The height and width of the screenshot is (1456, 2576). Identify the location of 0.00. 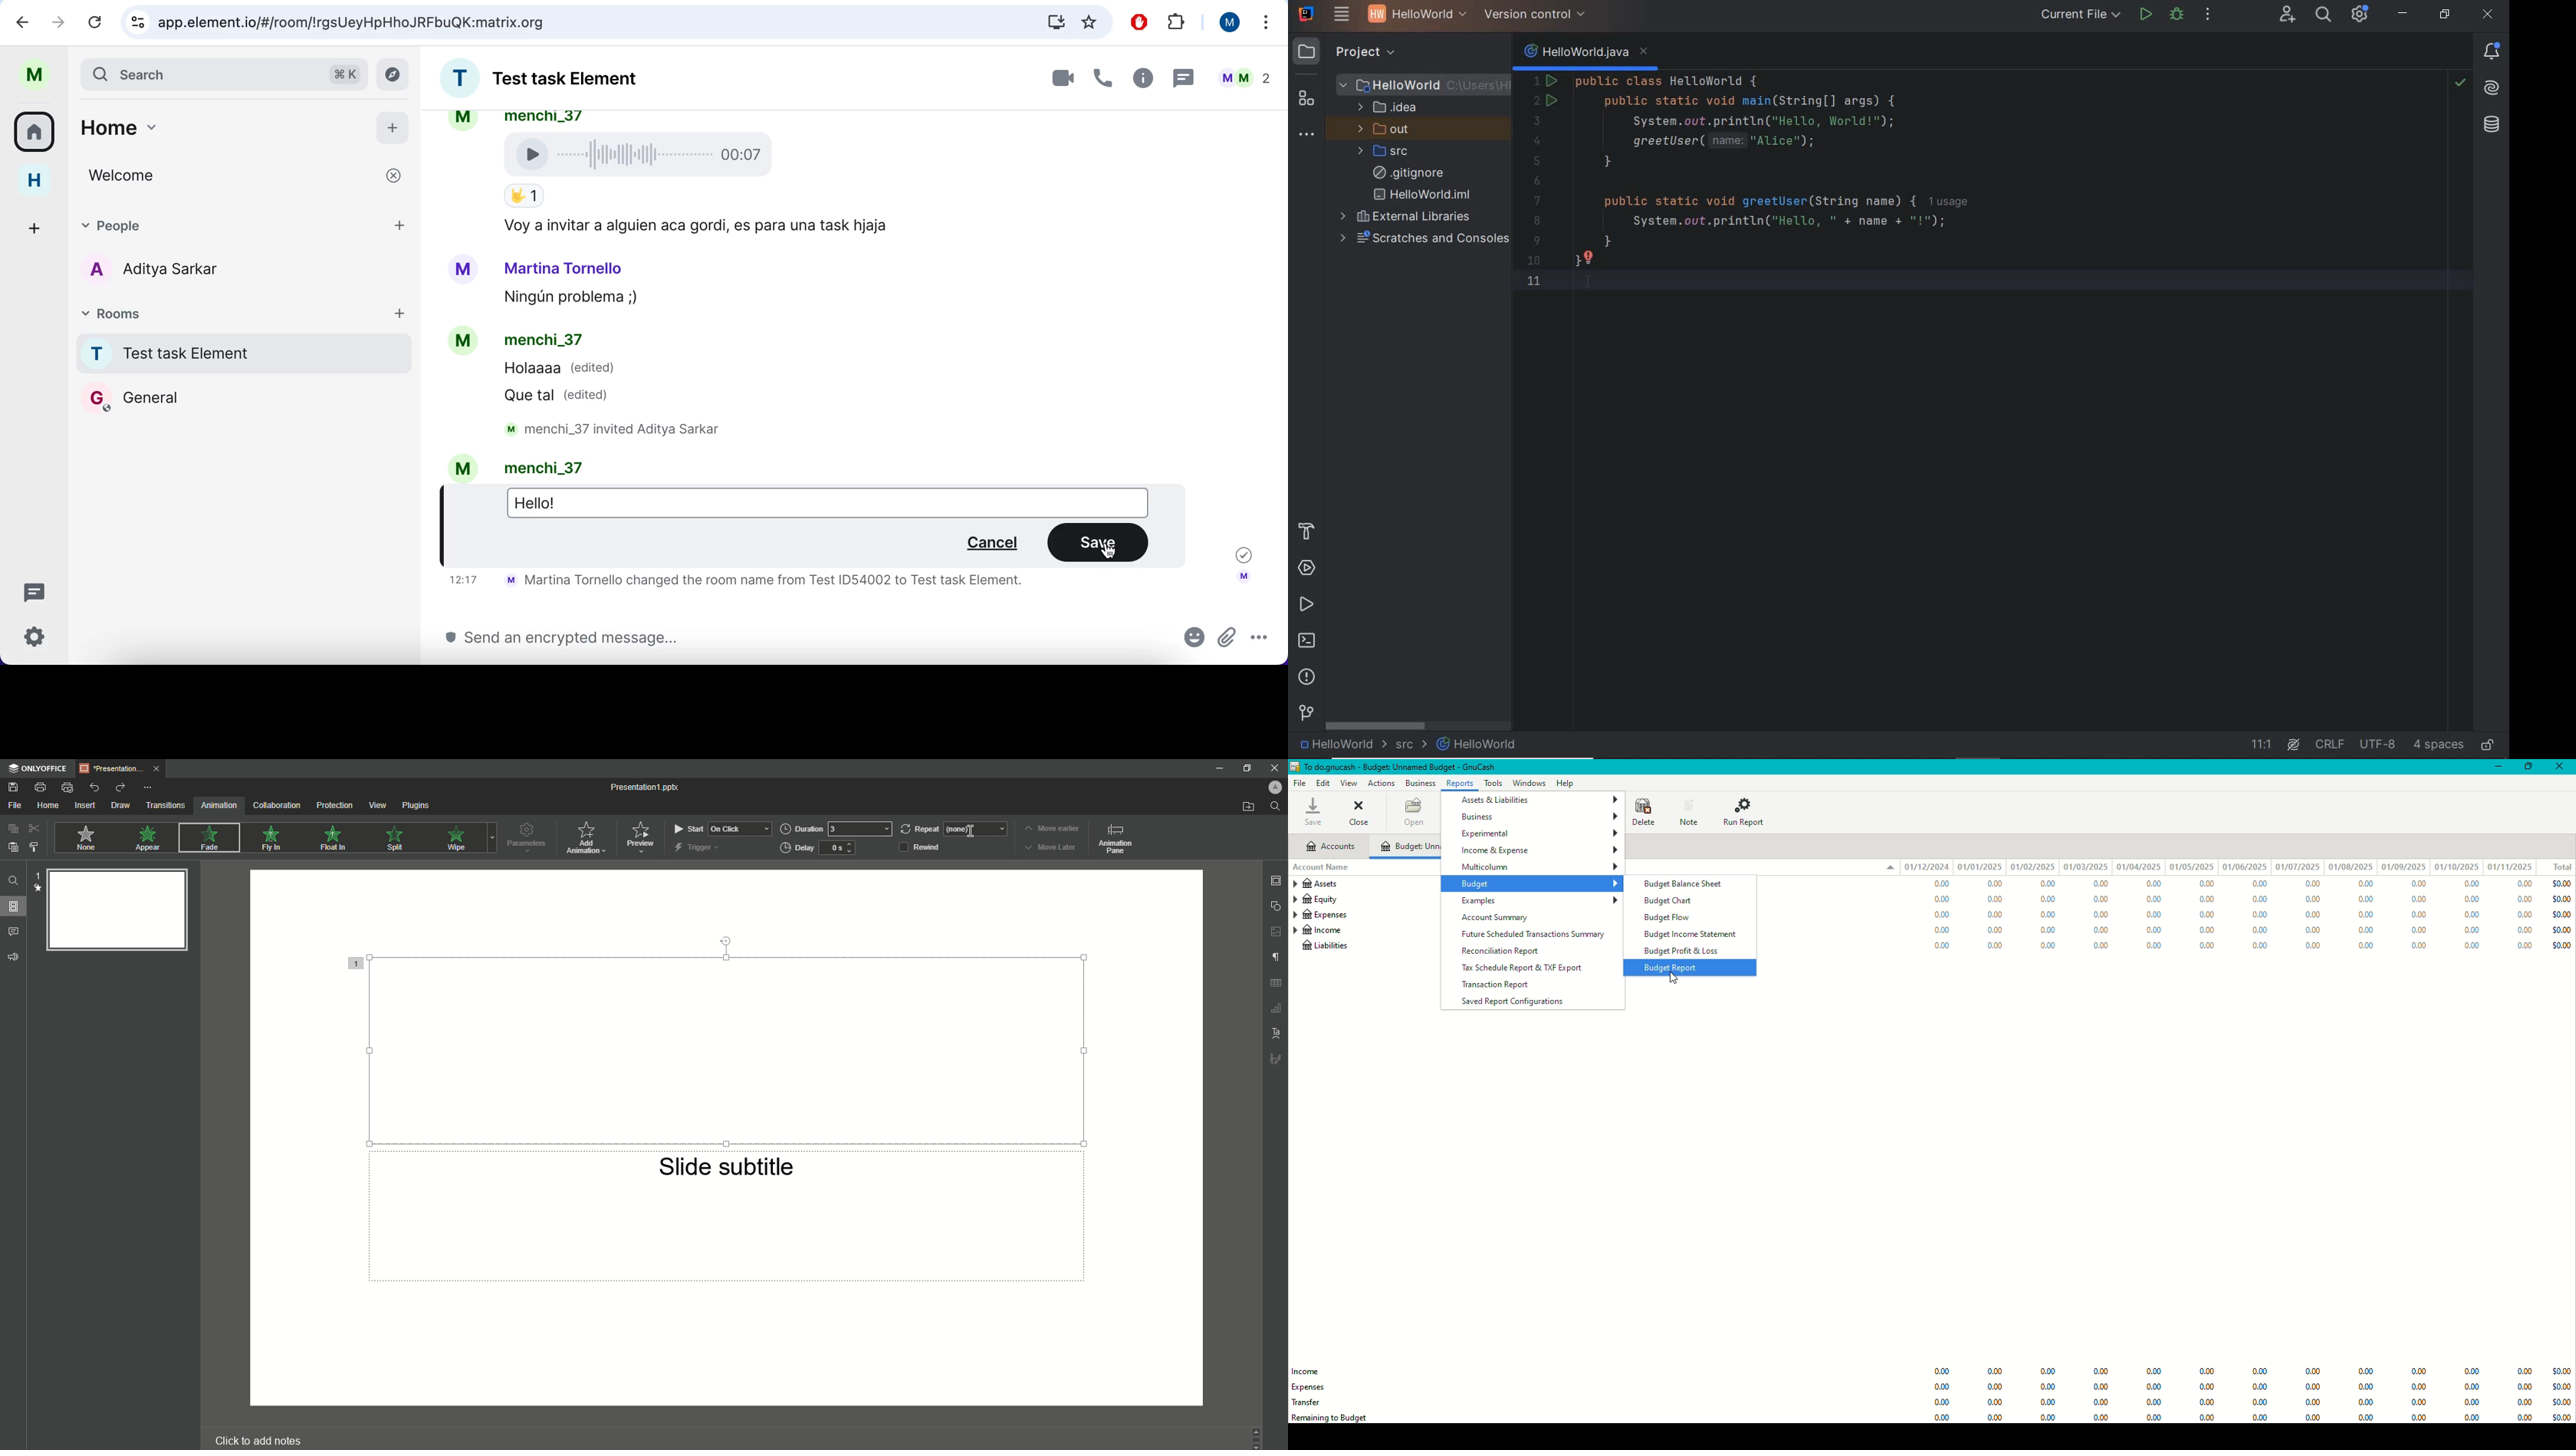
(2051, 898).